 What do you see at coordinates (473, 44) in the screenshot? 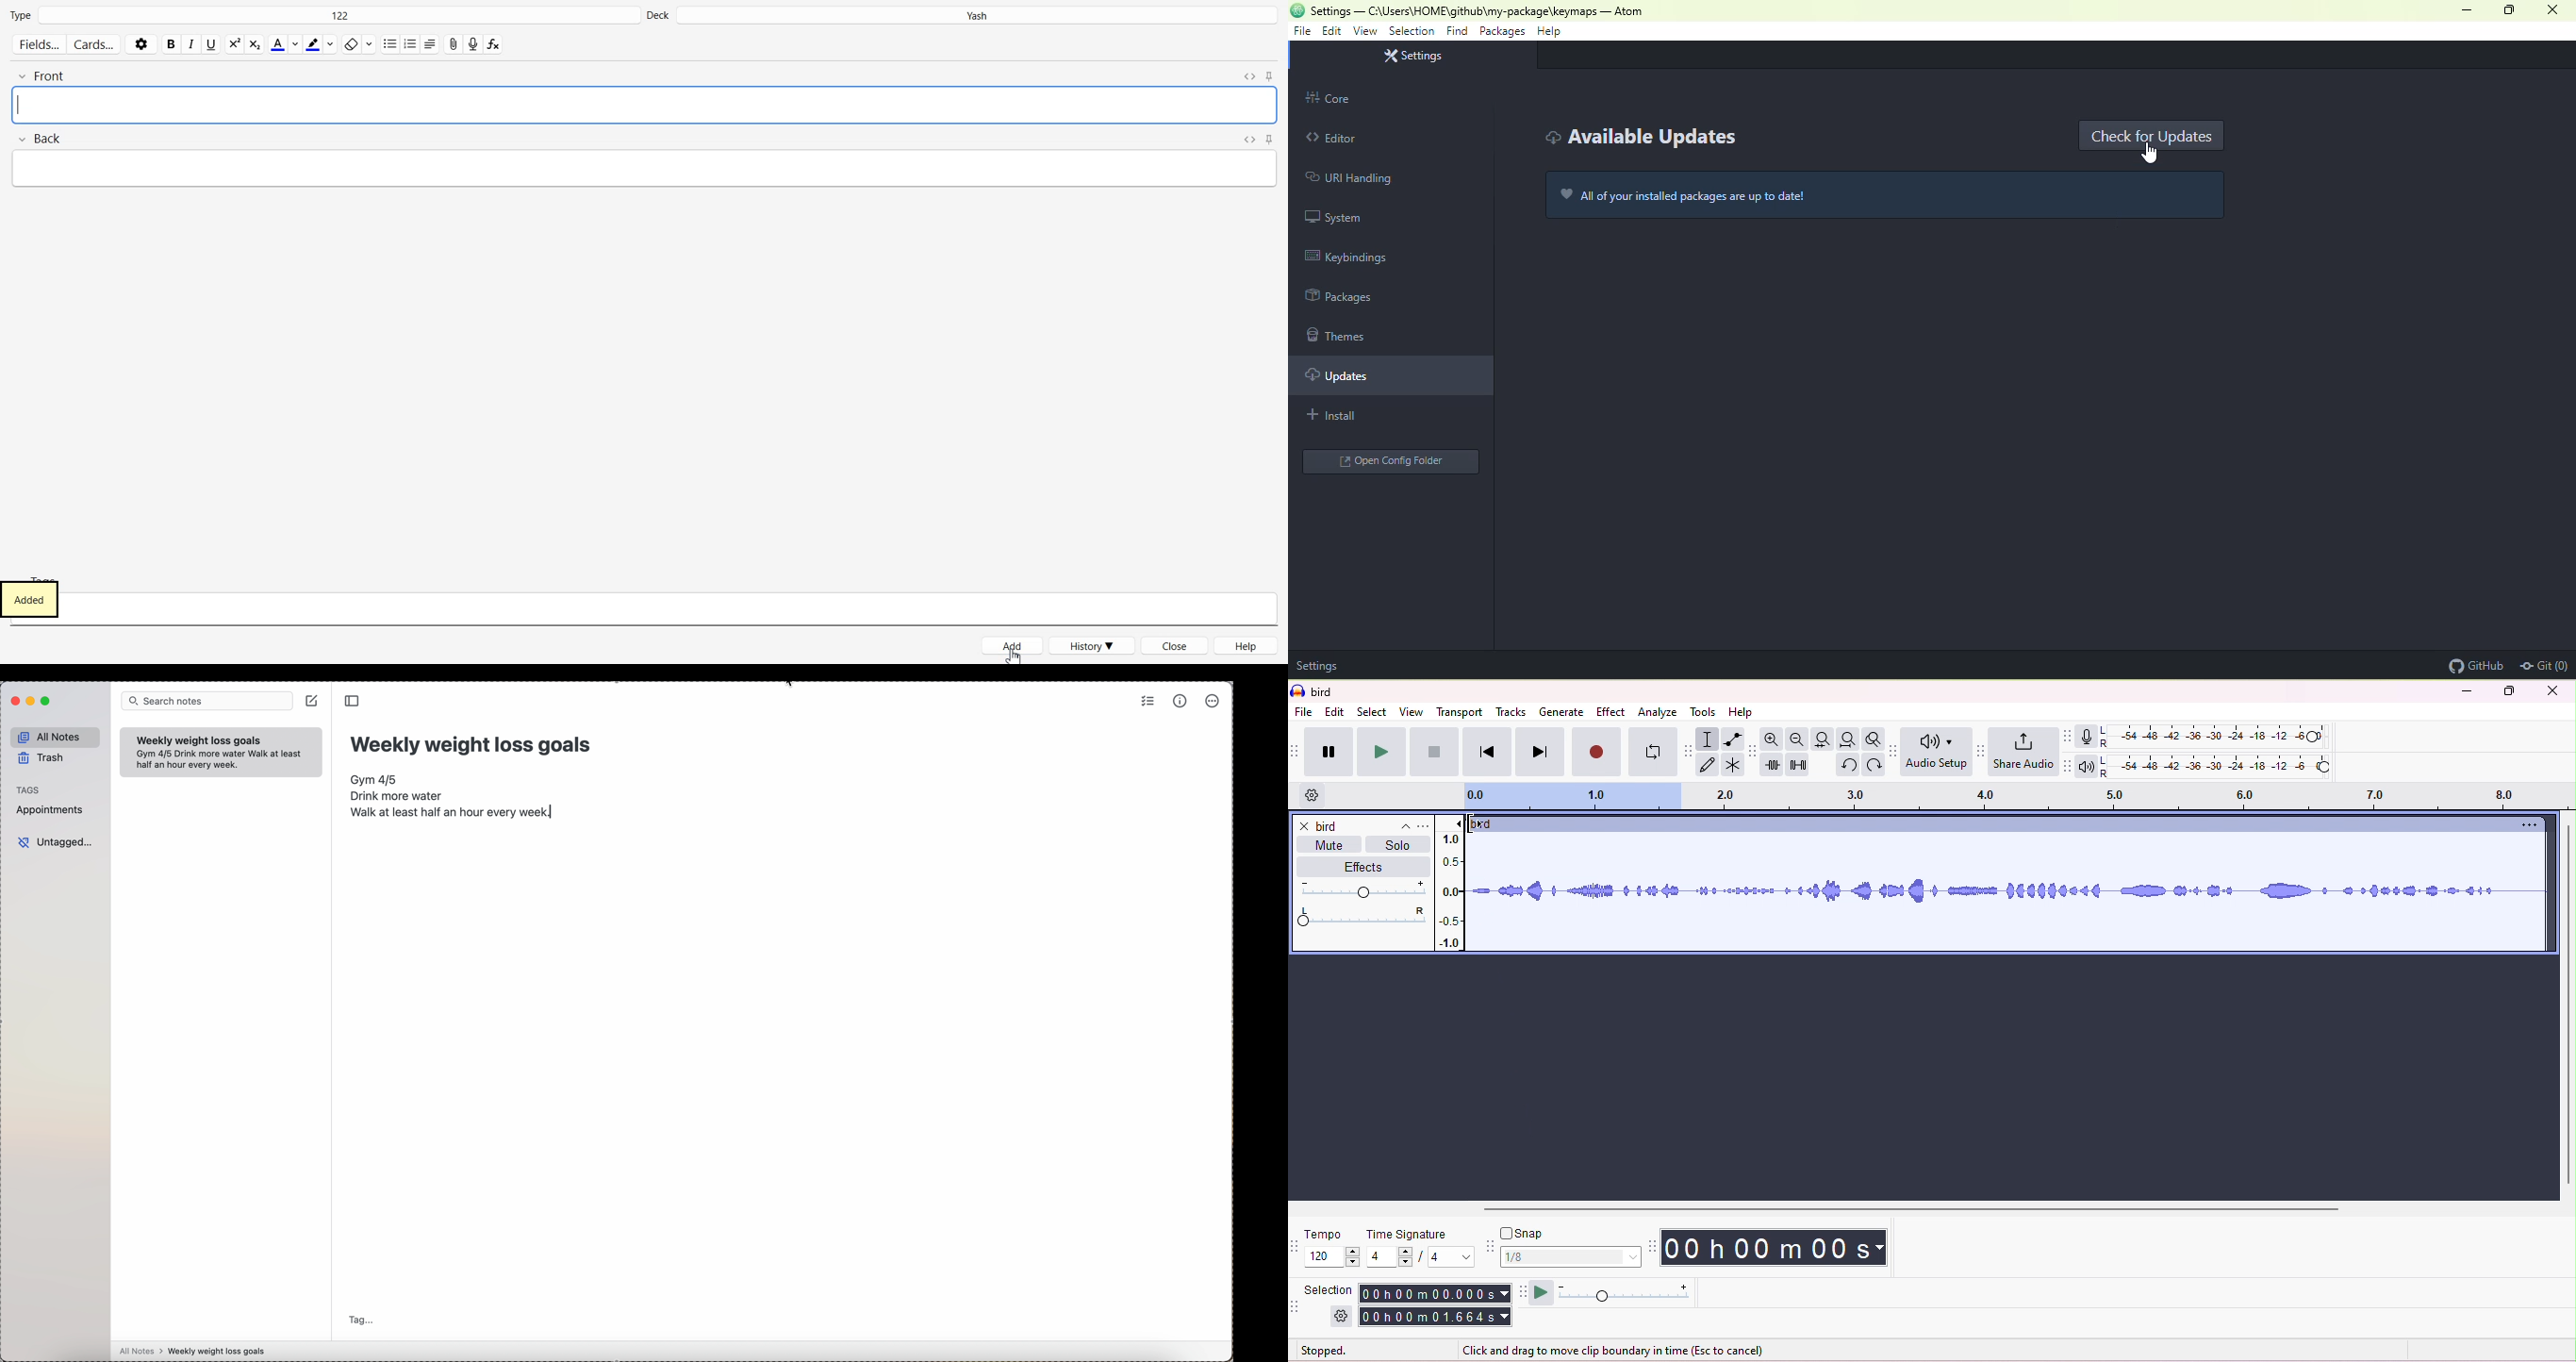
I see `Record audio` at bounding box center [473, 44].